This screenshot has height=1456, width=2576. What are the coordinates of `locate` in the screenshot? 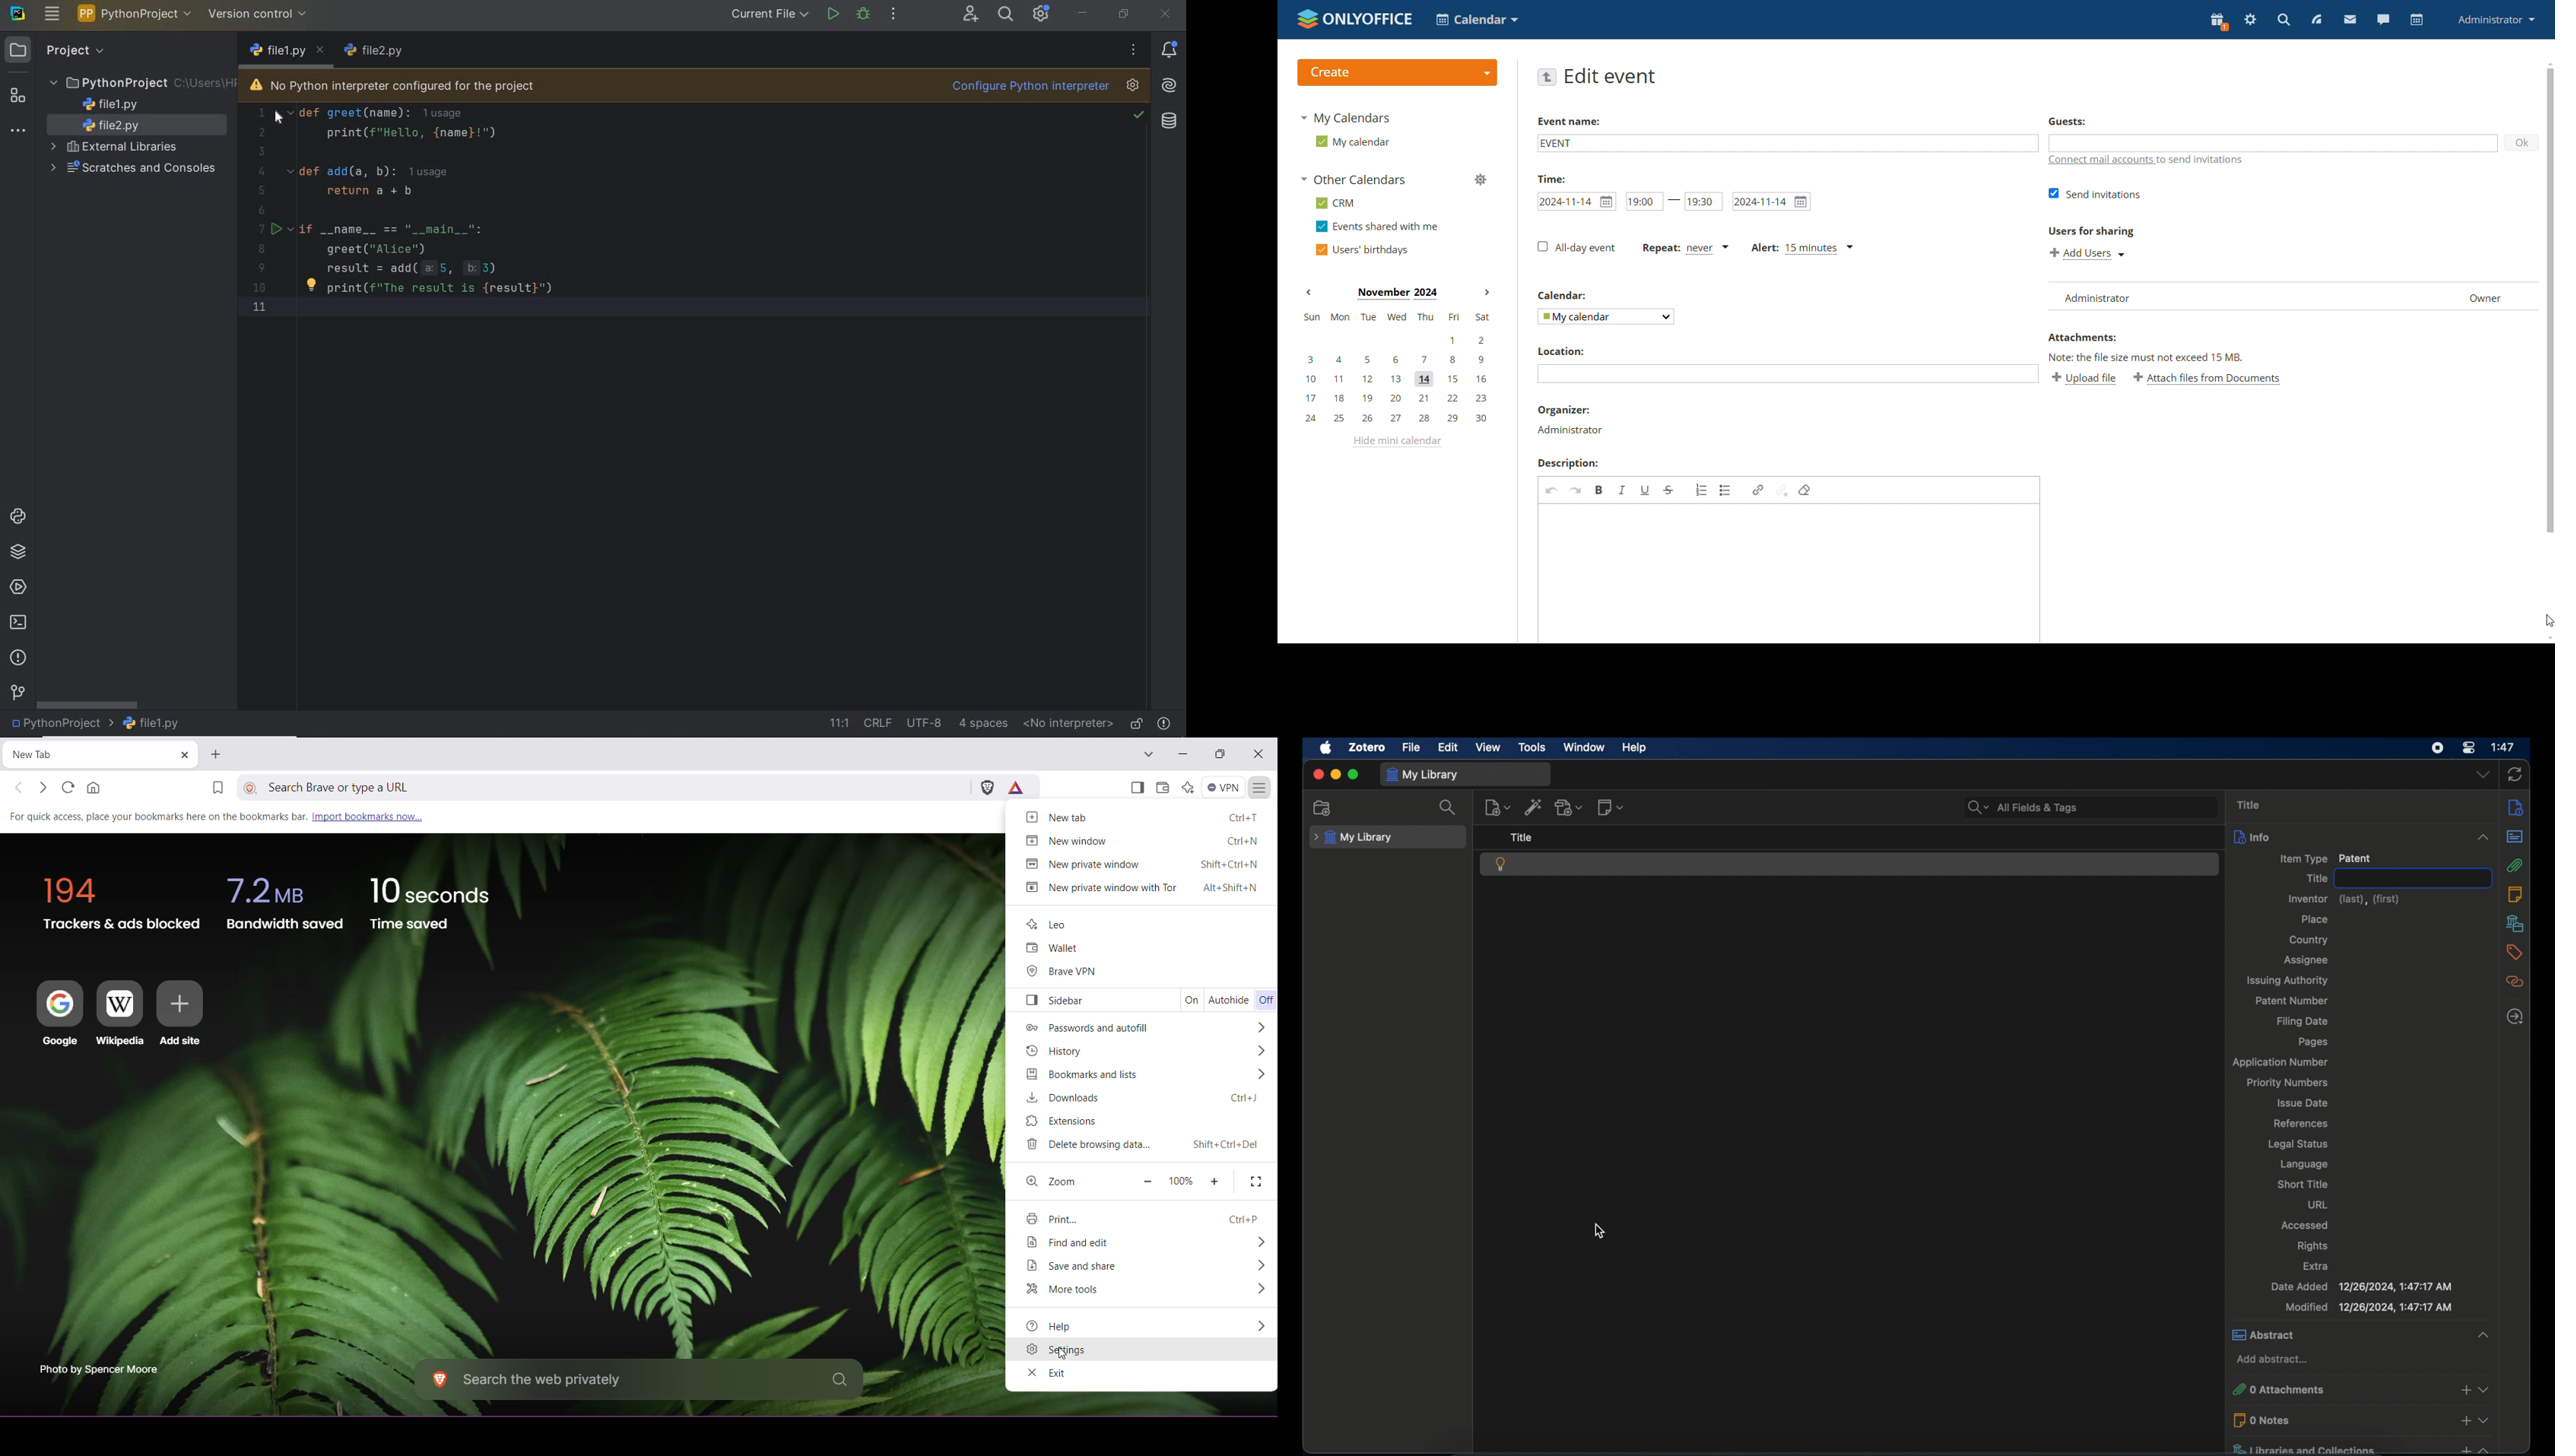 It's located at (2515, 1016).